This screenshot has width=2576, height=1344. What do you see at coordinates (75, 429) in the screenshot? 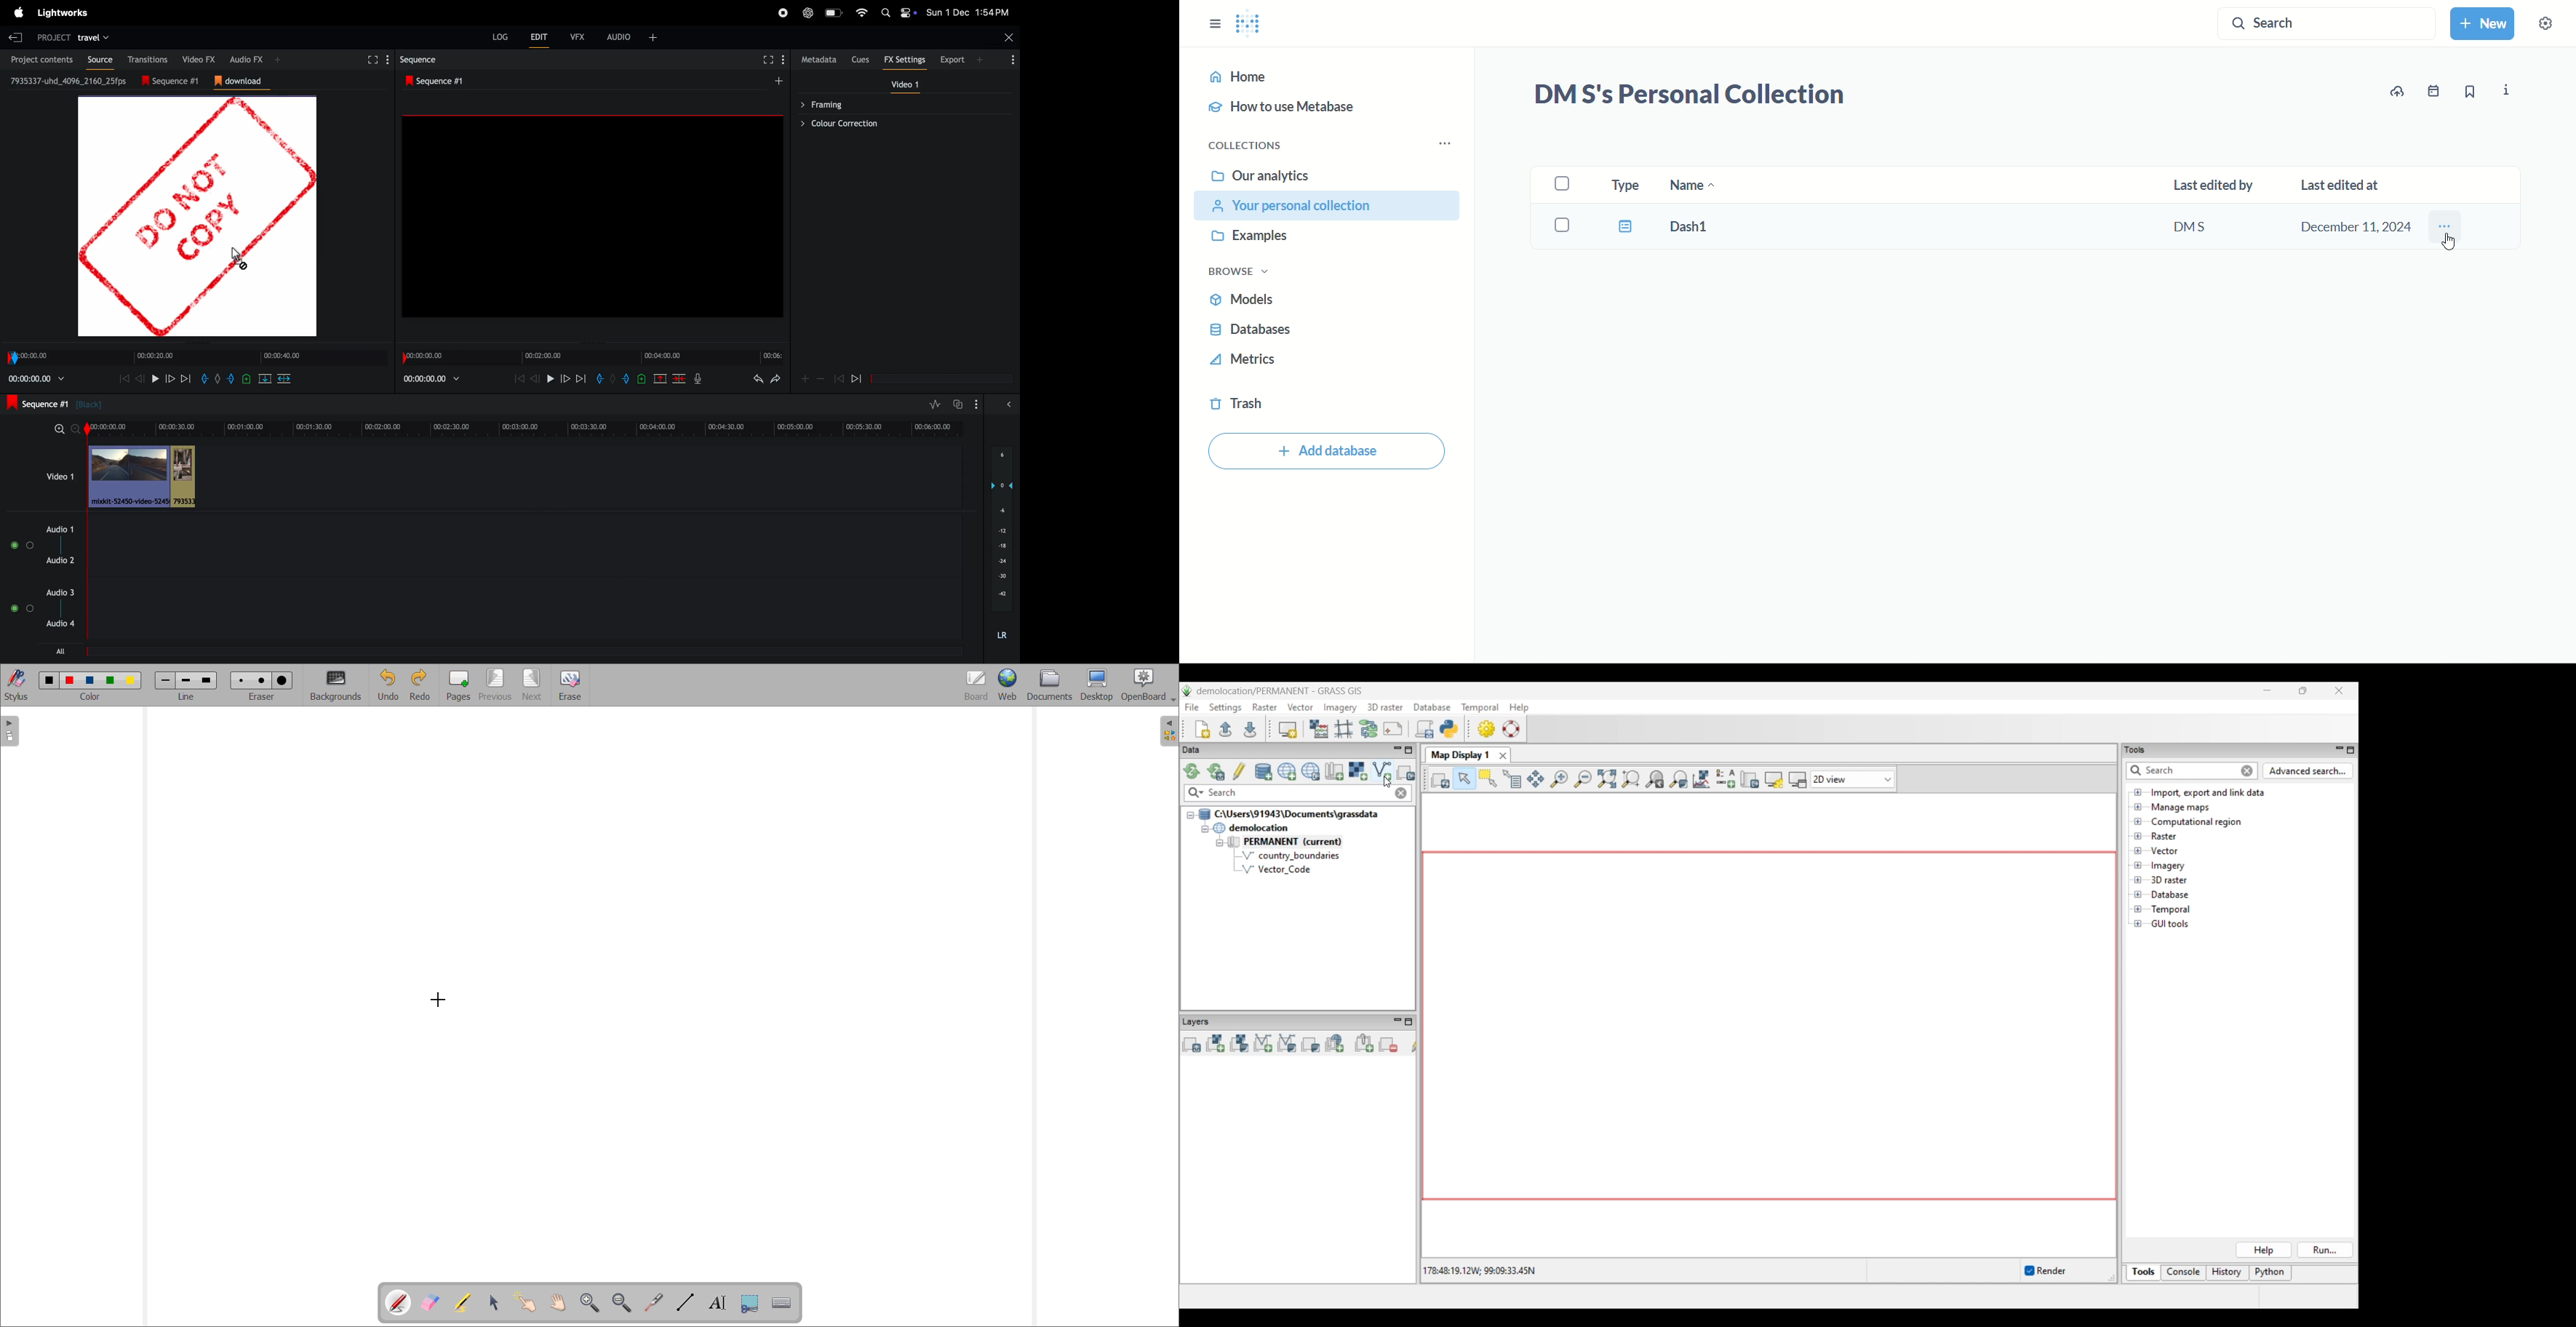
I see `Zoom out` at bounding box center [75, 429].